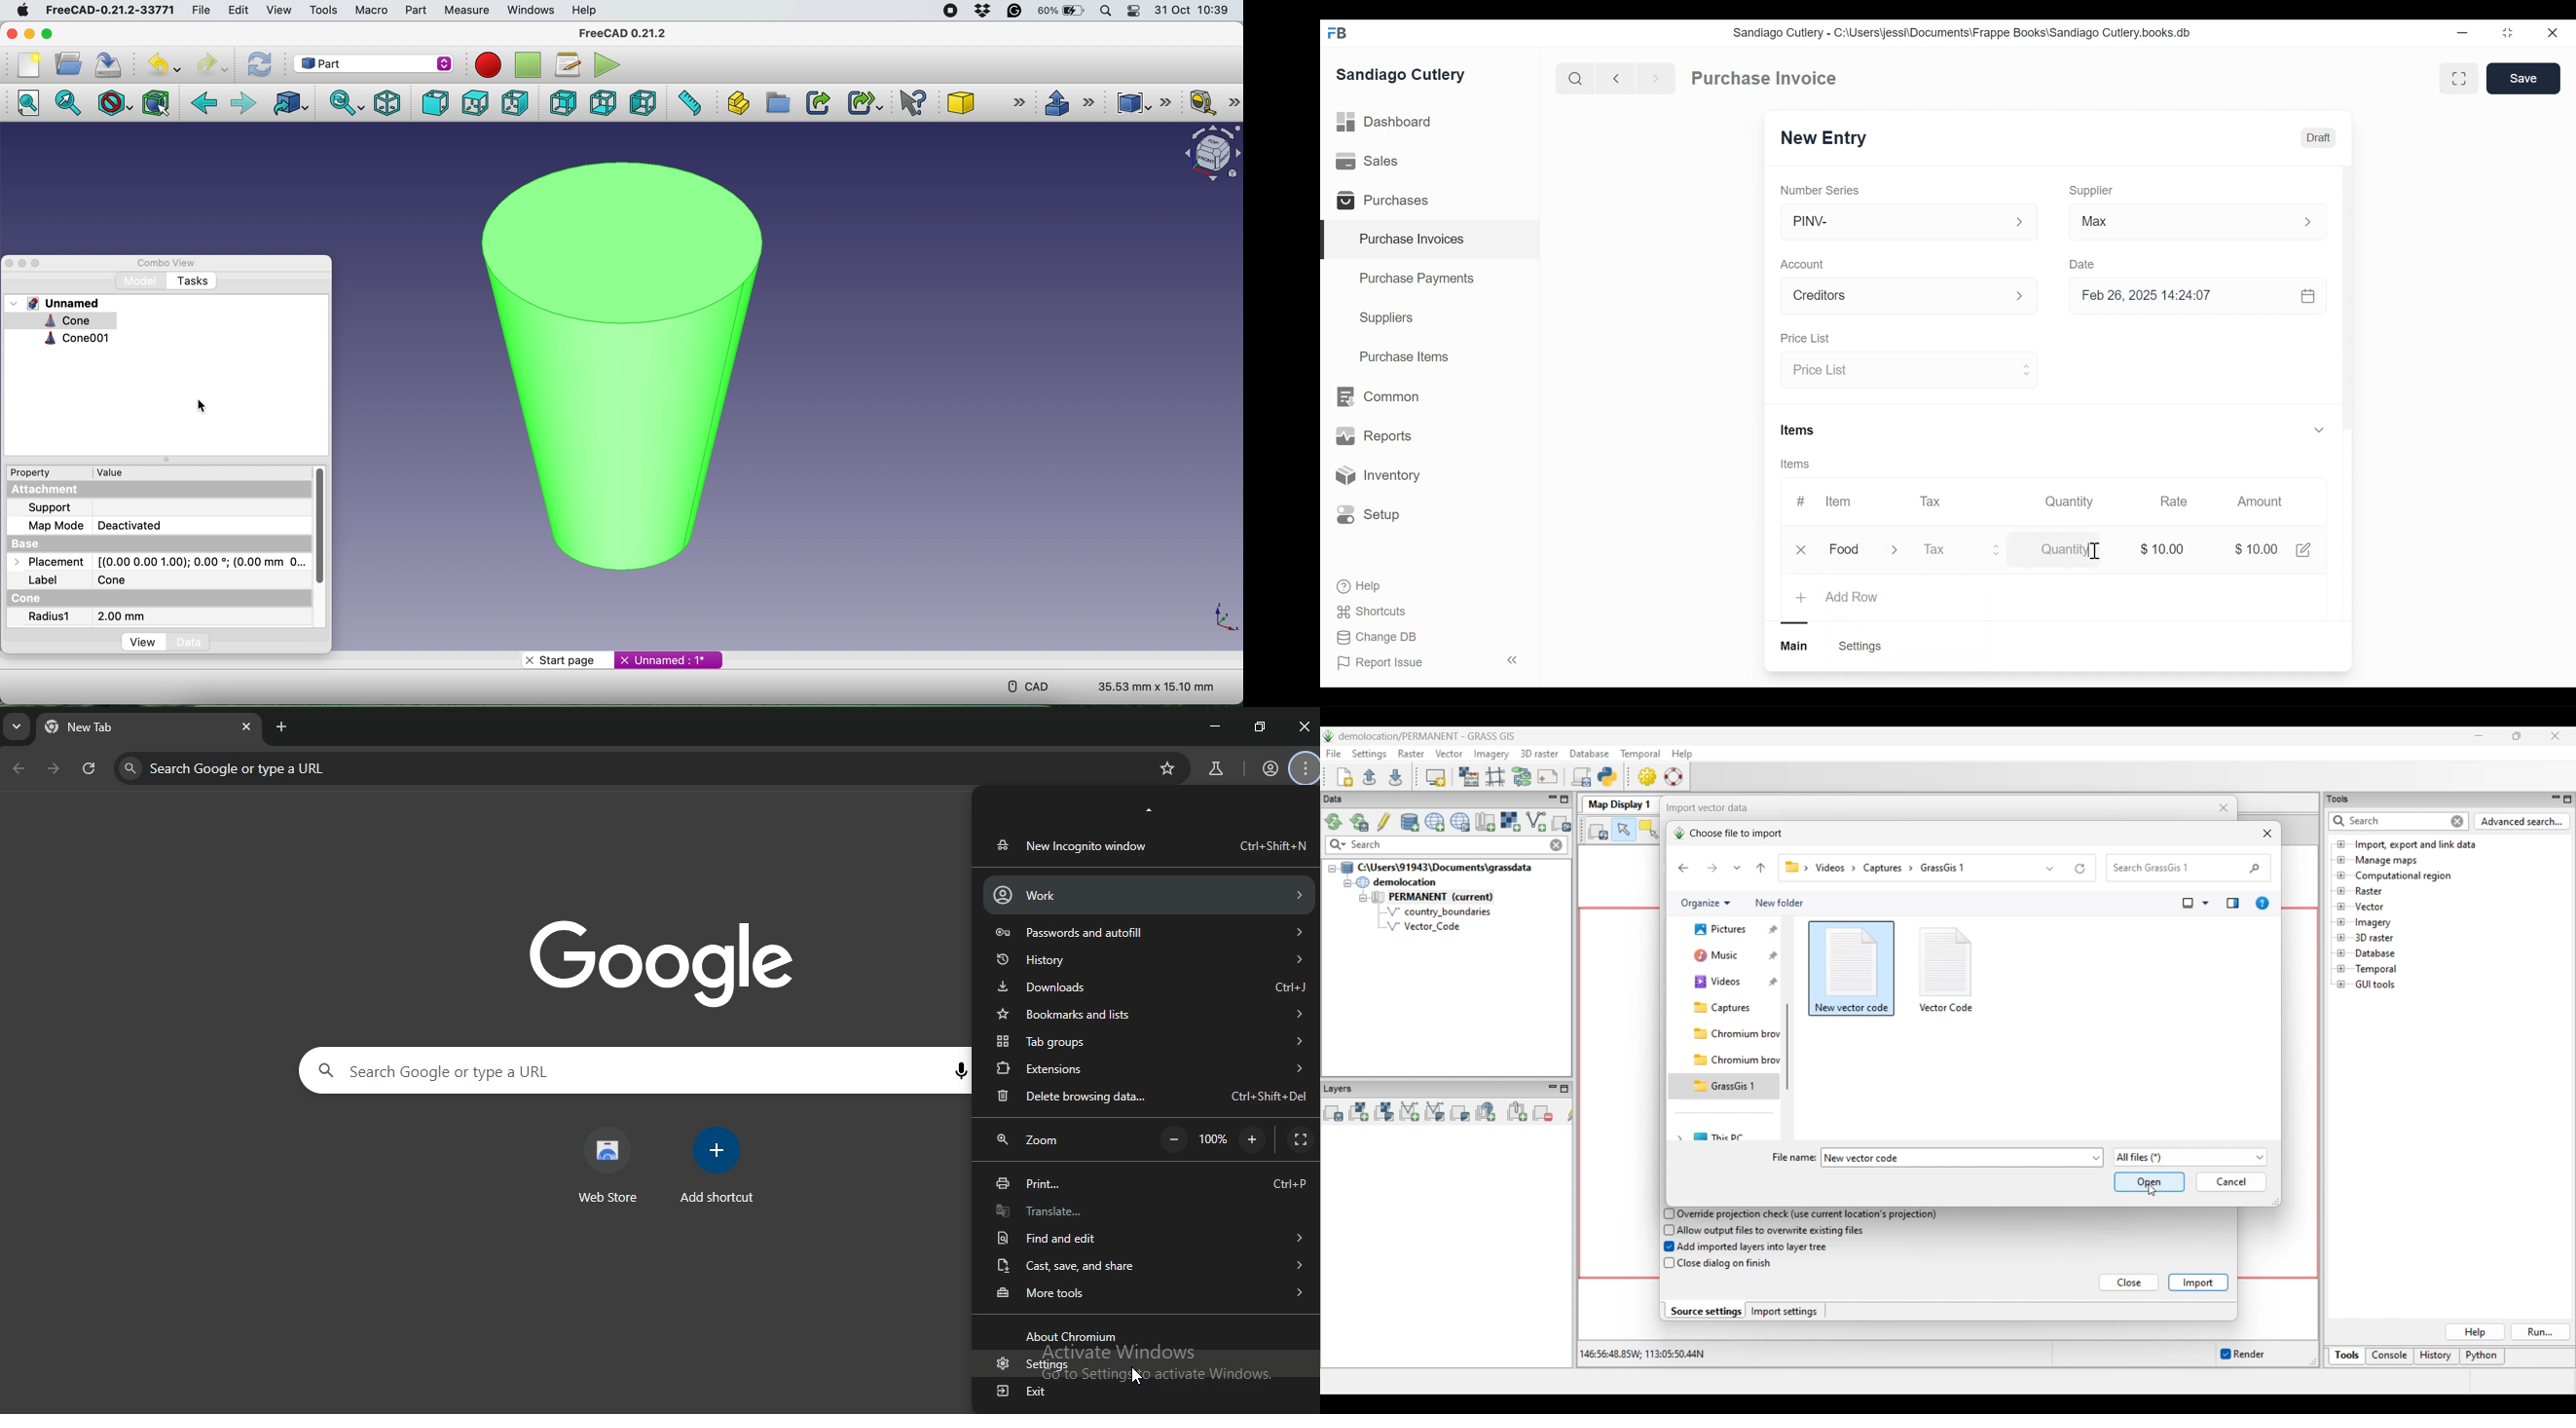 This screenshot has height=1428, width=2576. I want to click on cast save and share, so click(1145, 1264).